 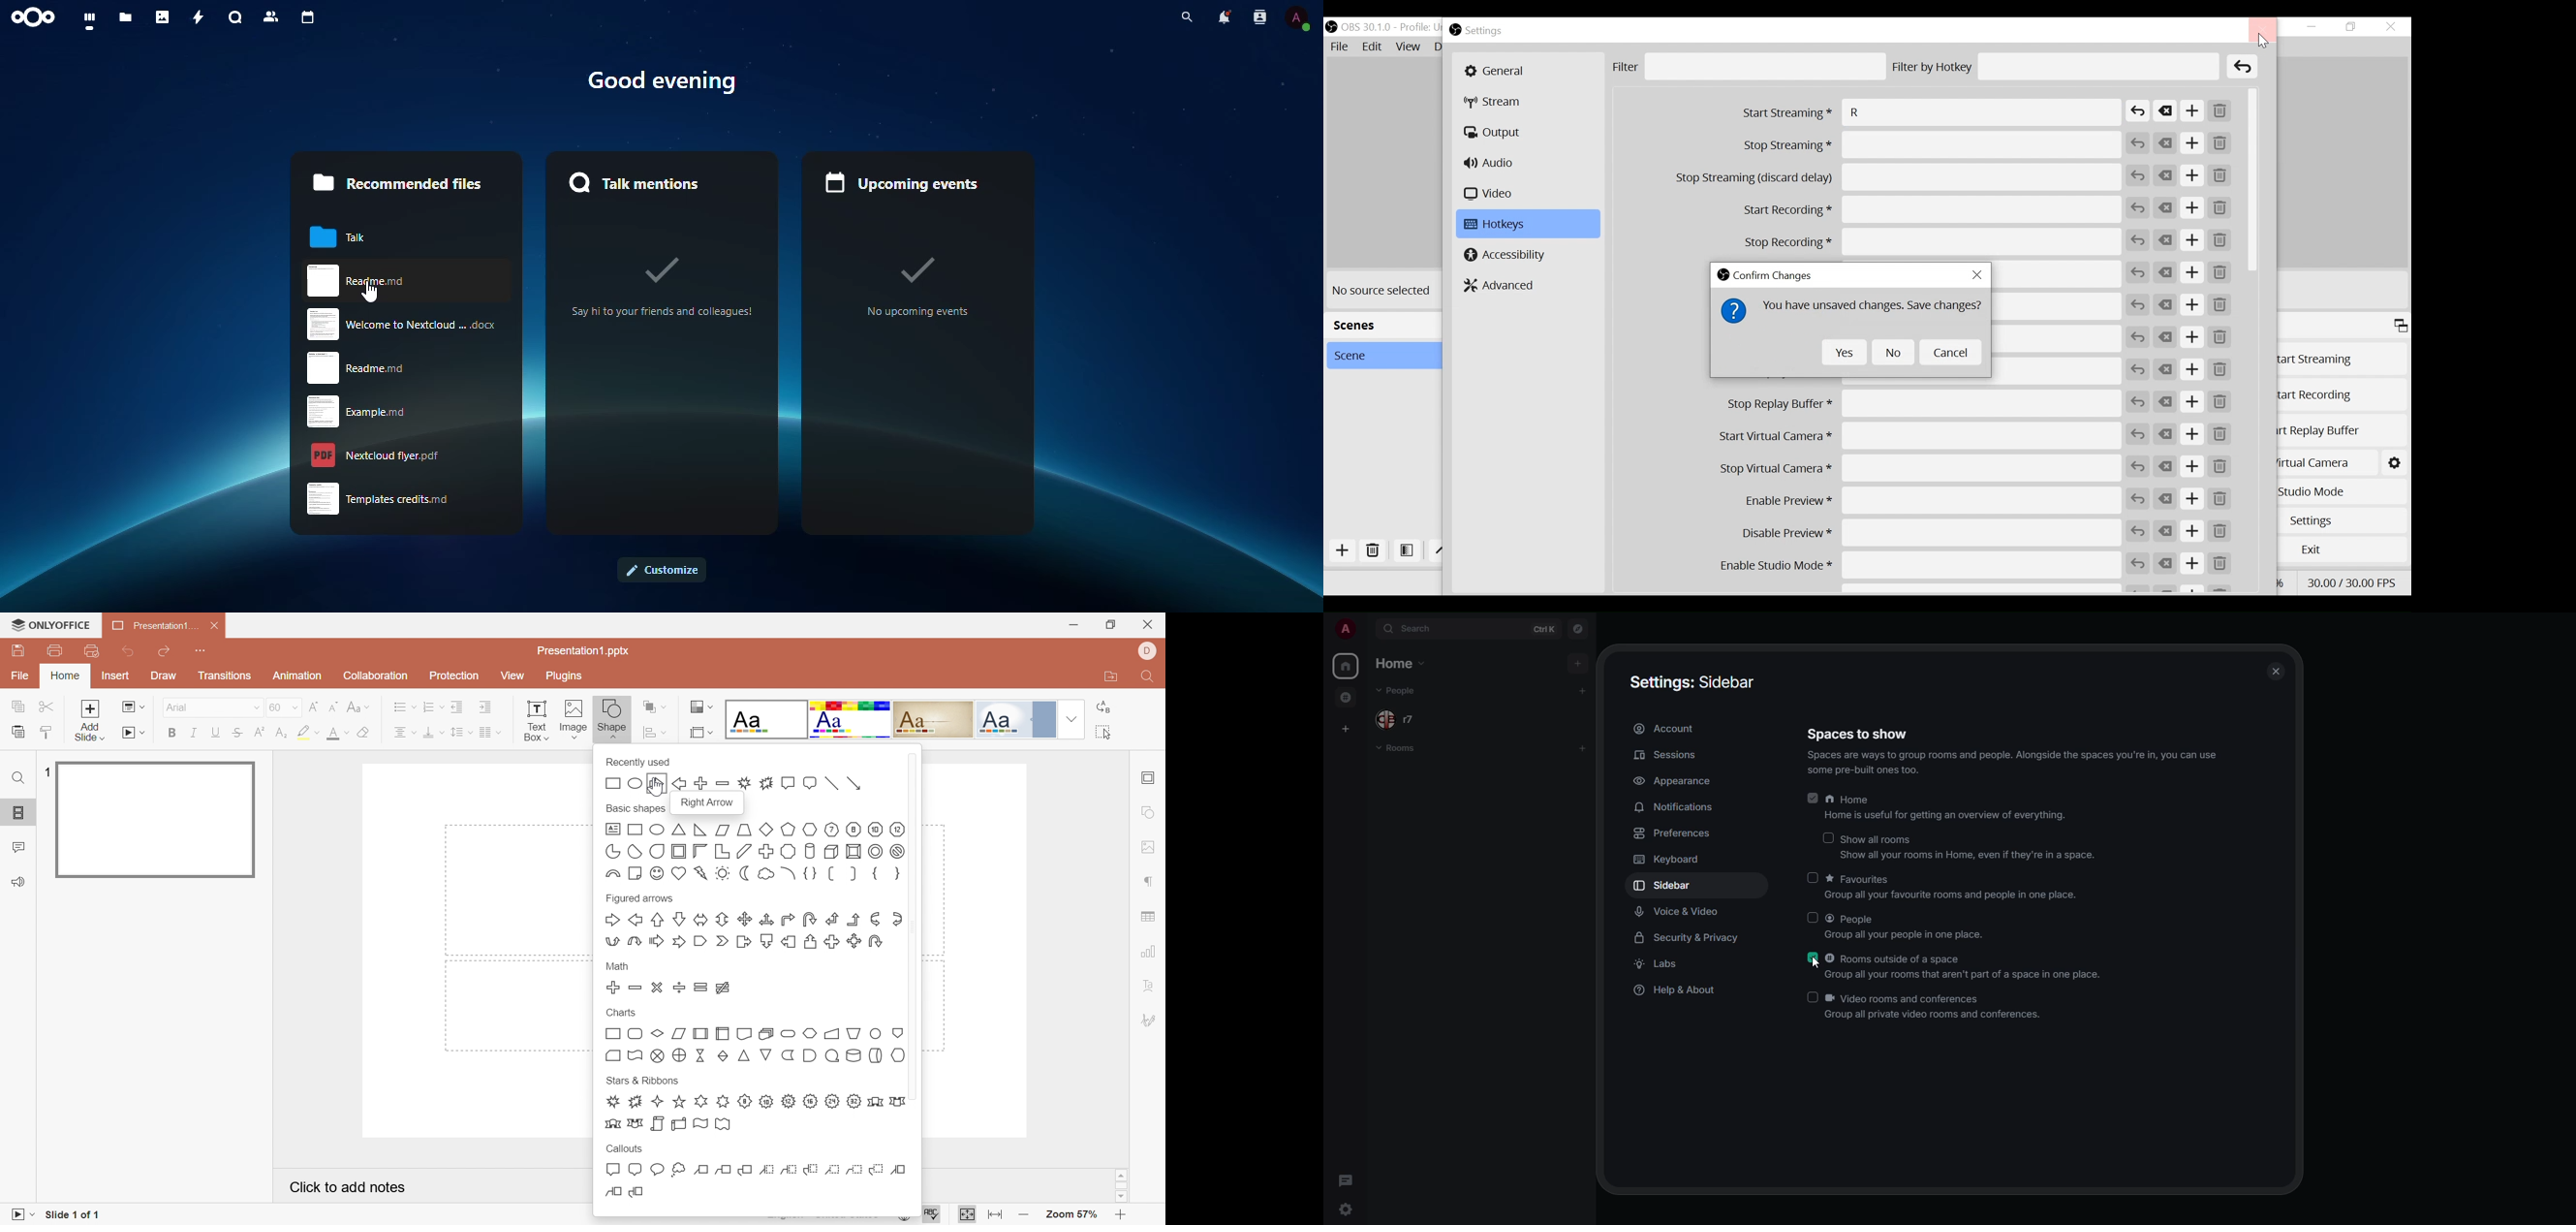 I want to click on Remove, so click(x=2221, y=564).